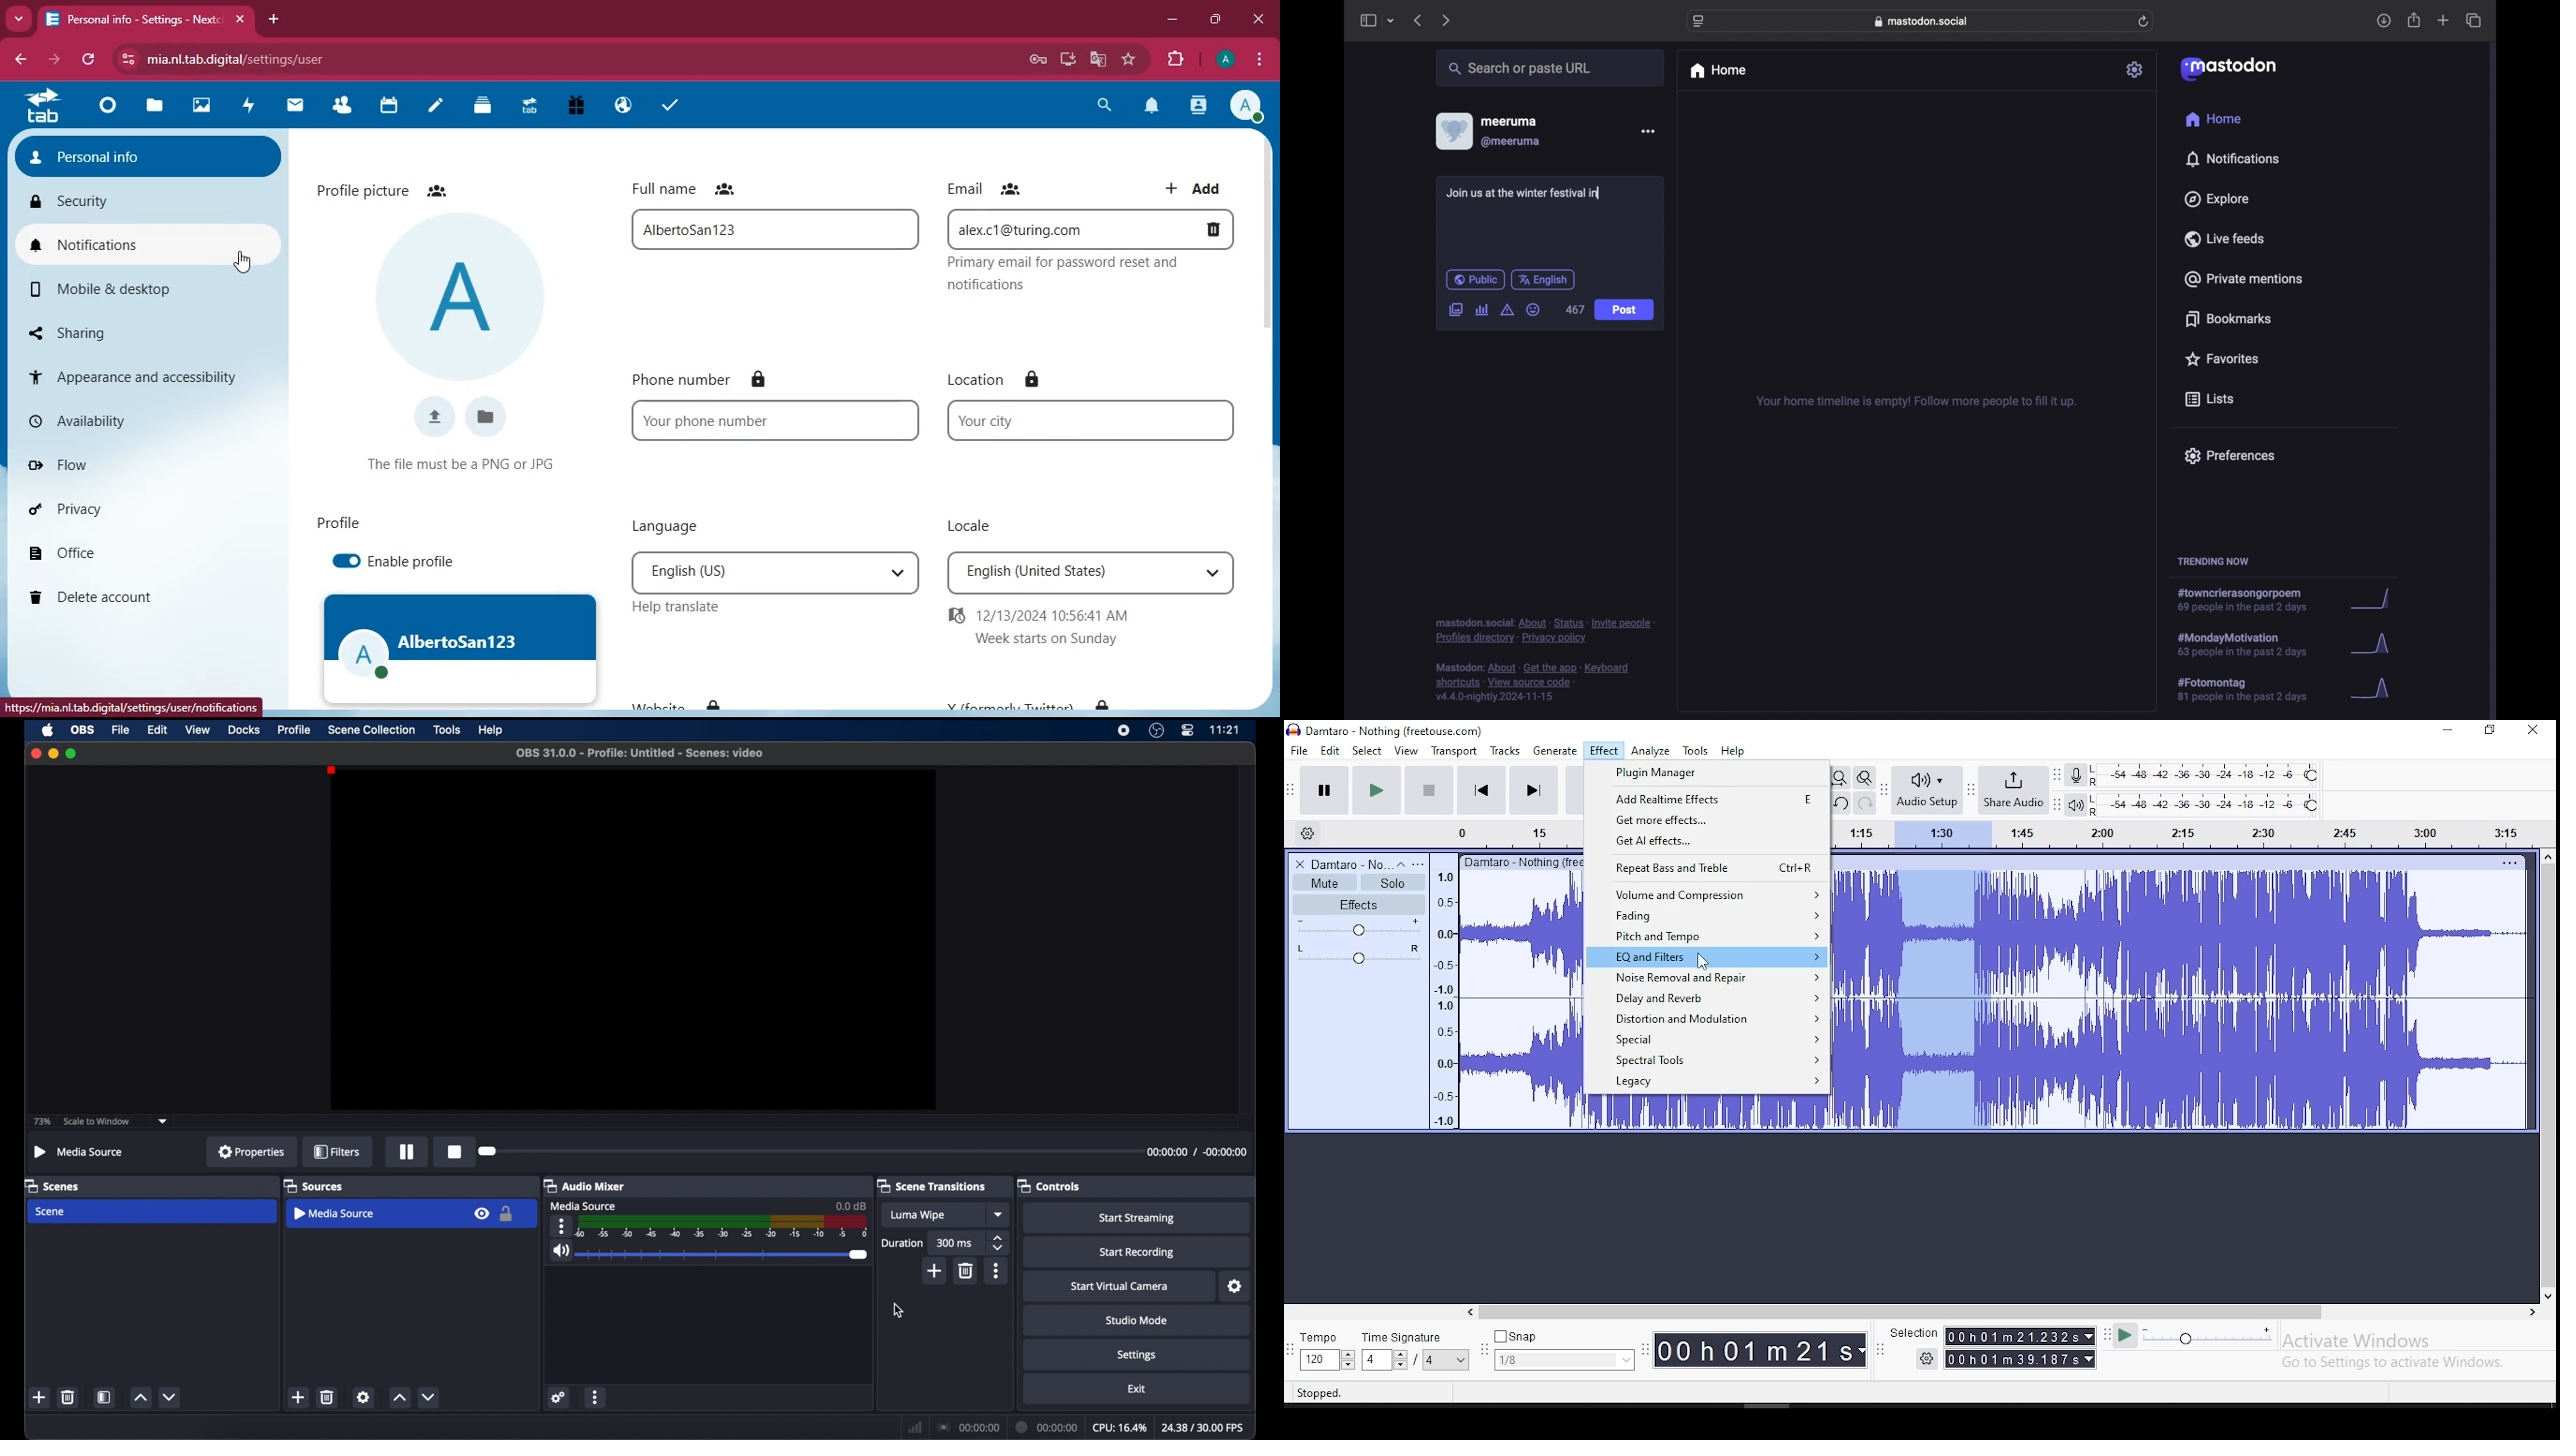 The image size is (2576, 1456). What do you see at coordinates (917, 1215) in the screenshot?
I see `luma wipe` at bounding box center [917, 1215].